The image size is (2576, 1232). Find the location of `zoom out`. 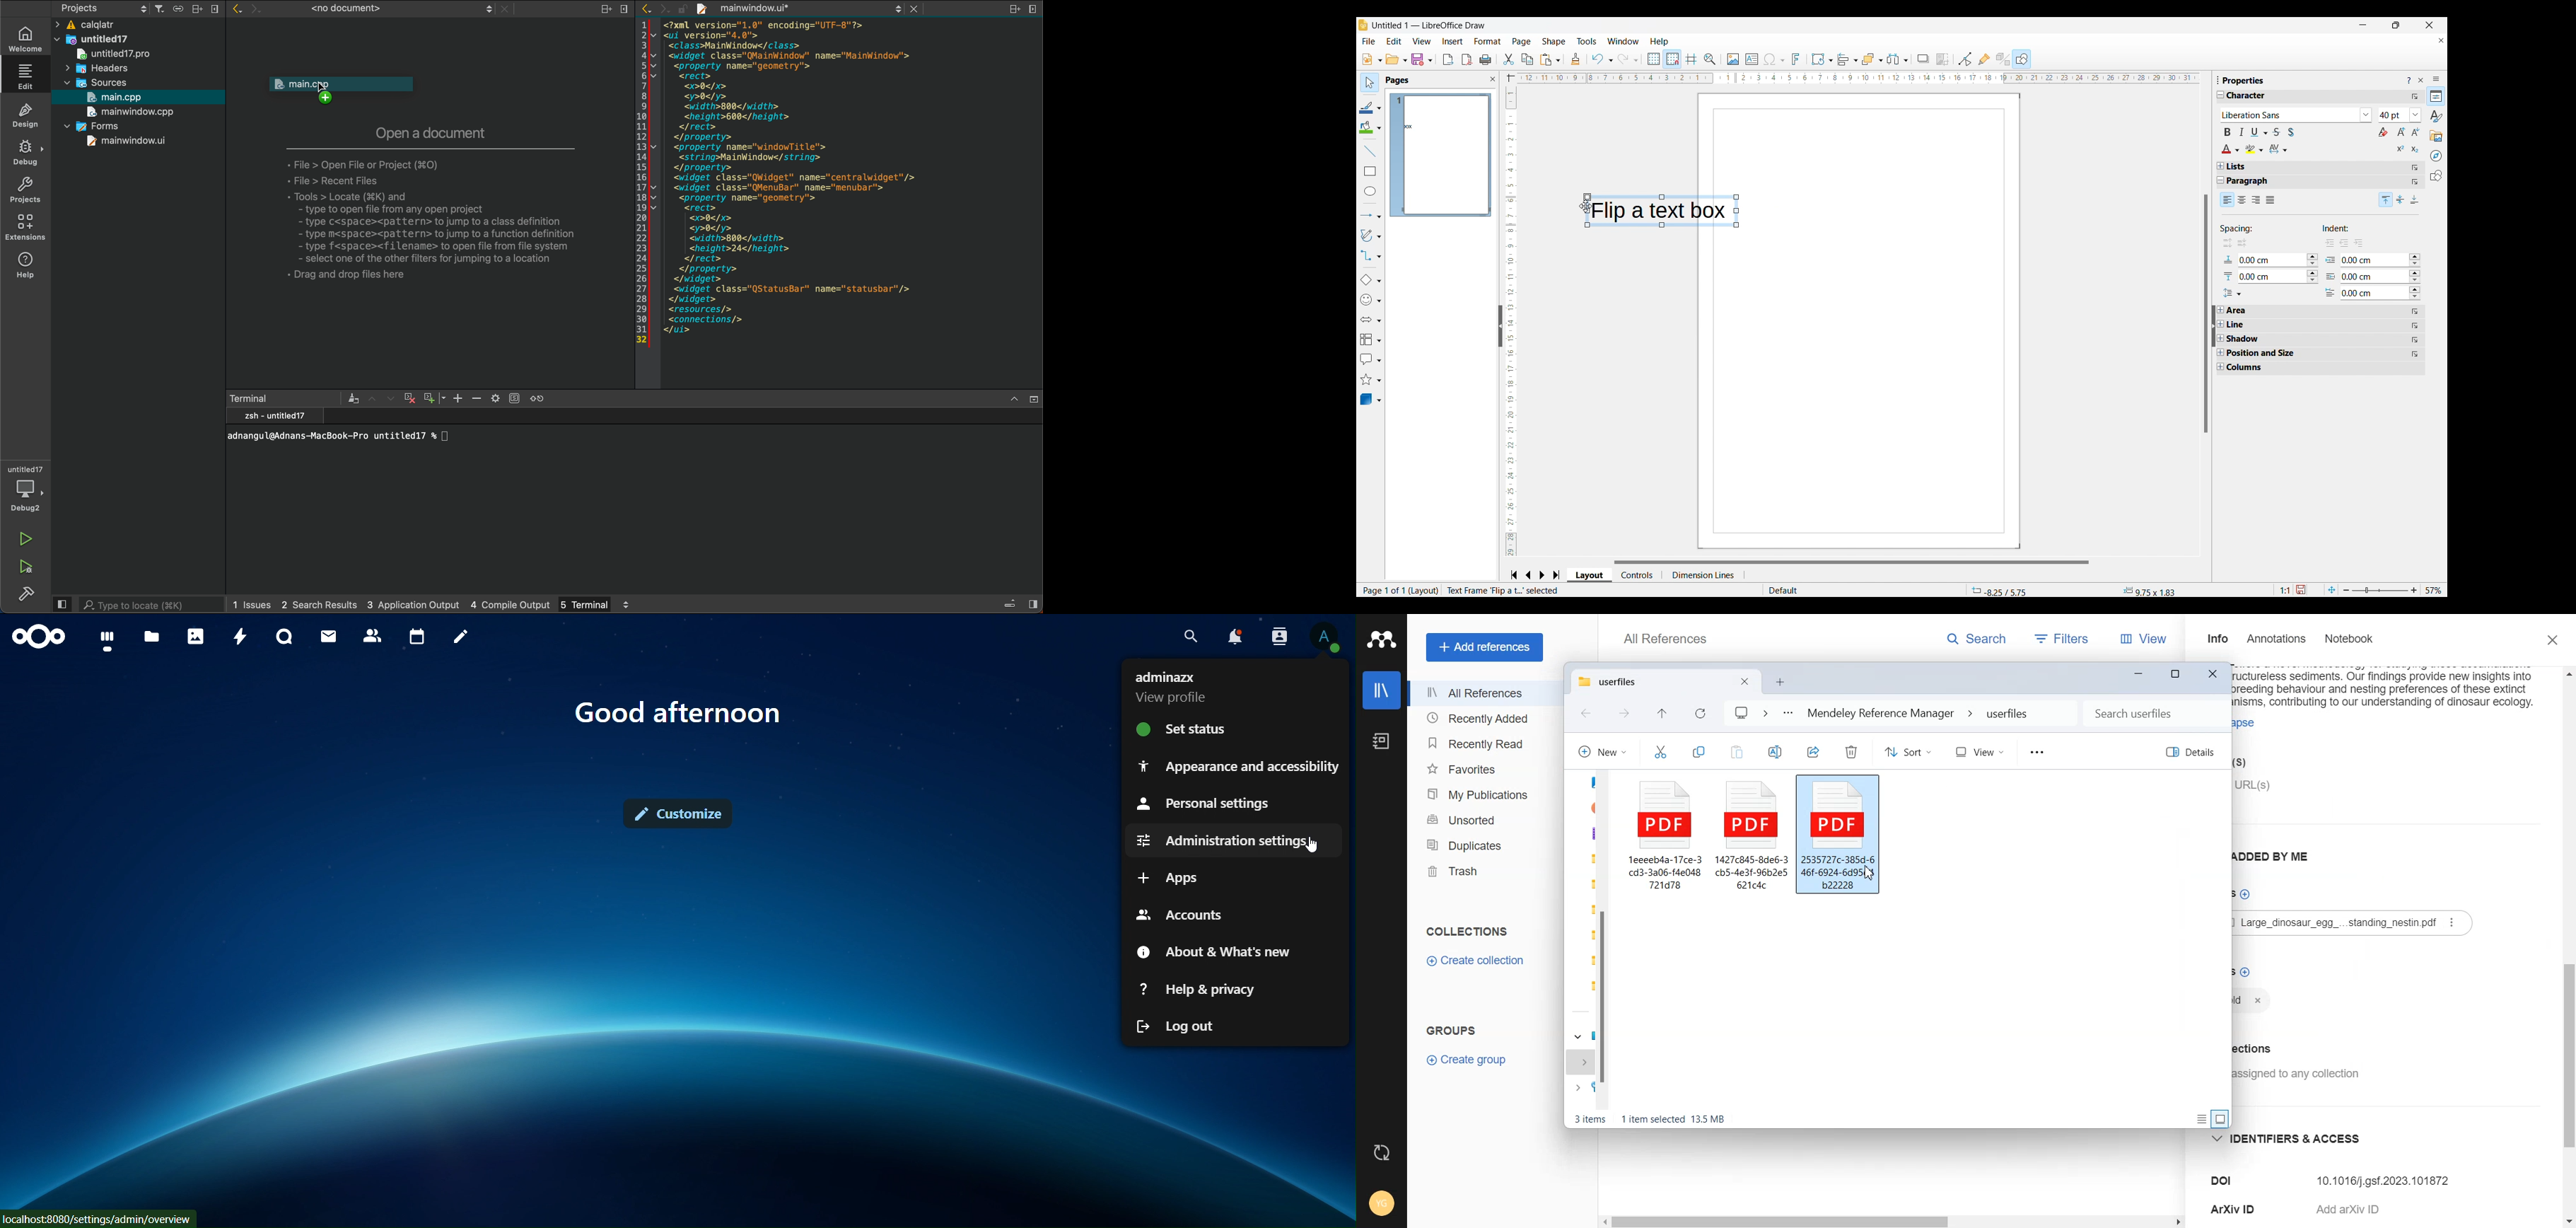

zoom out is located at coordinates (434, 397).